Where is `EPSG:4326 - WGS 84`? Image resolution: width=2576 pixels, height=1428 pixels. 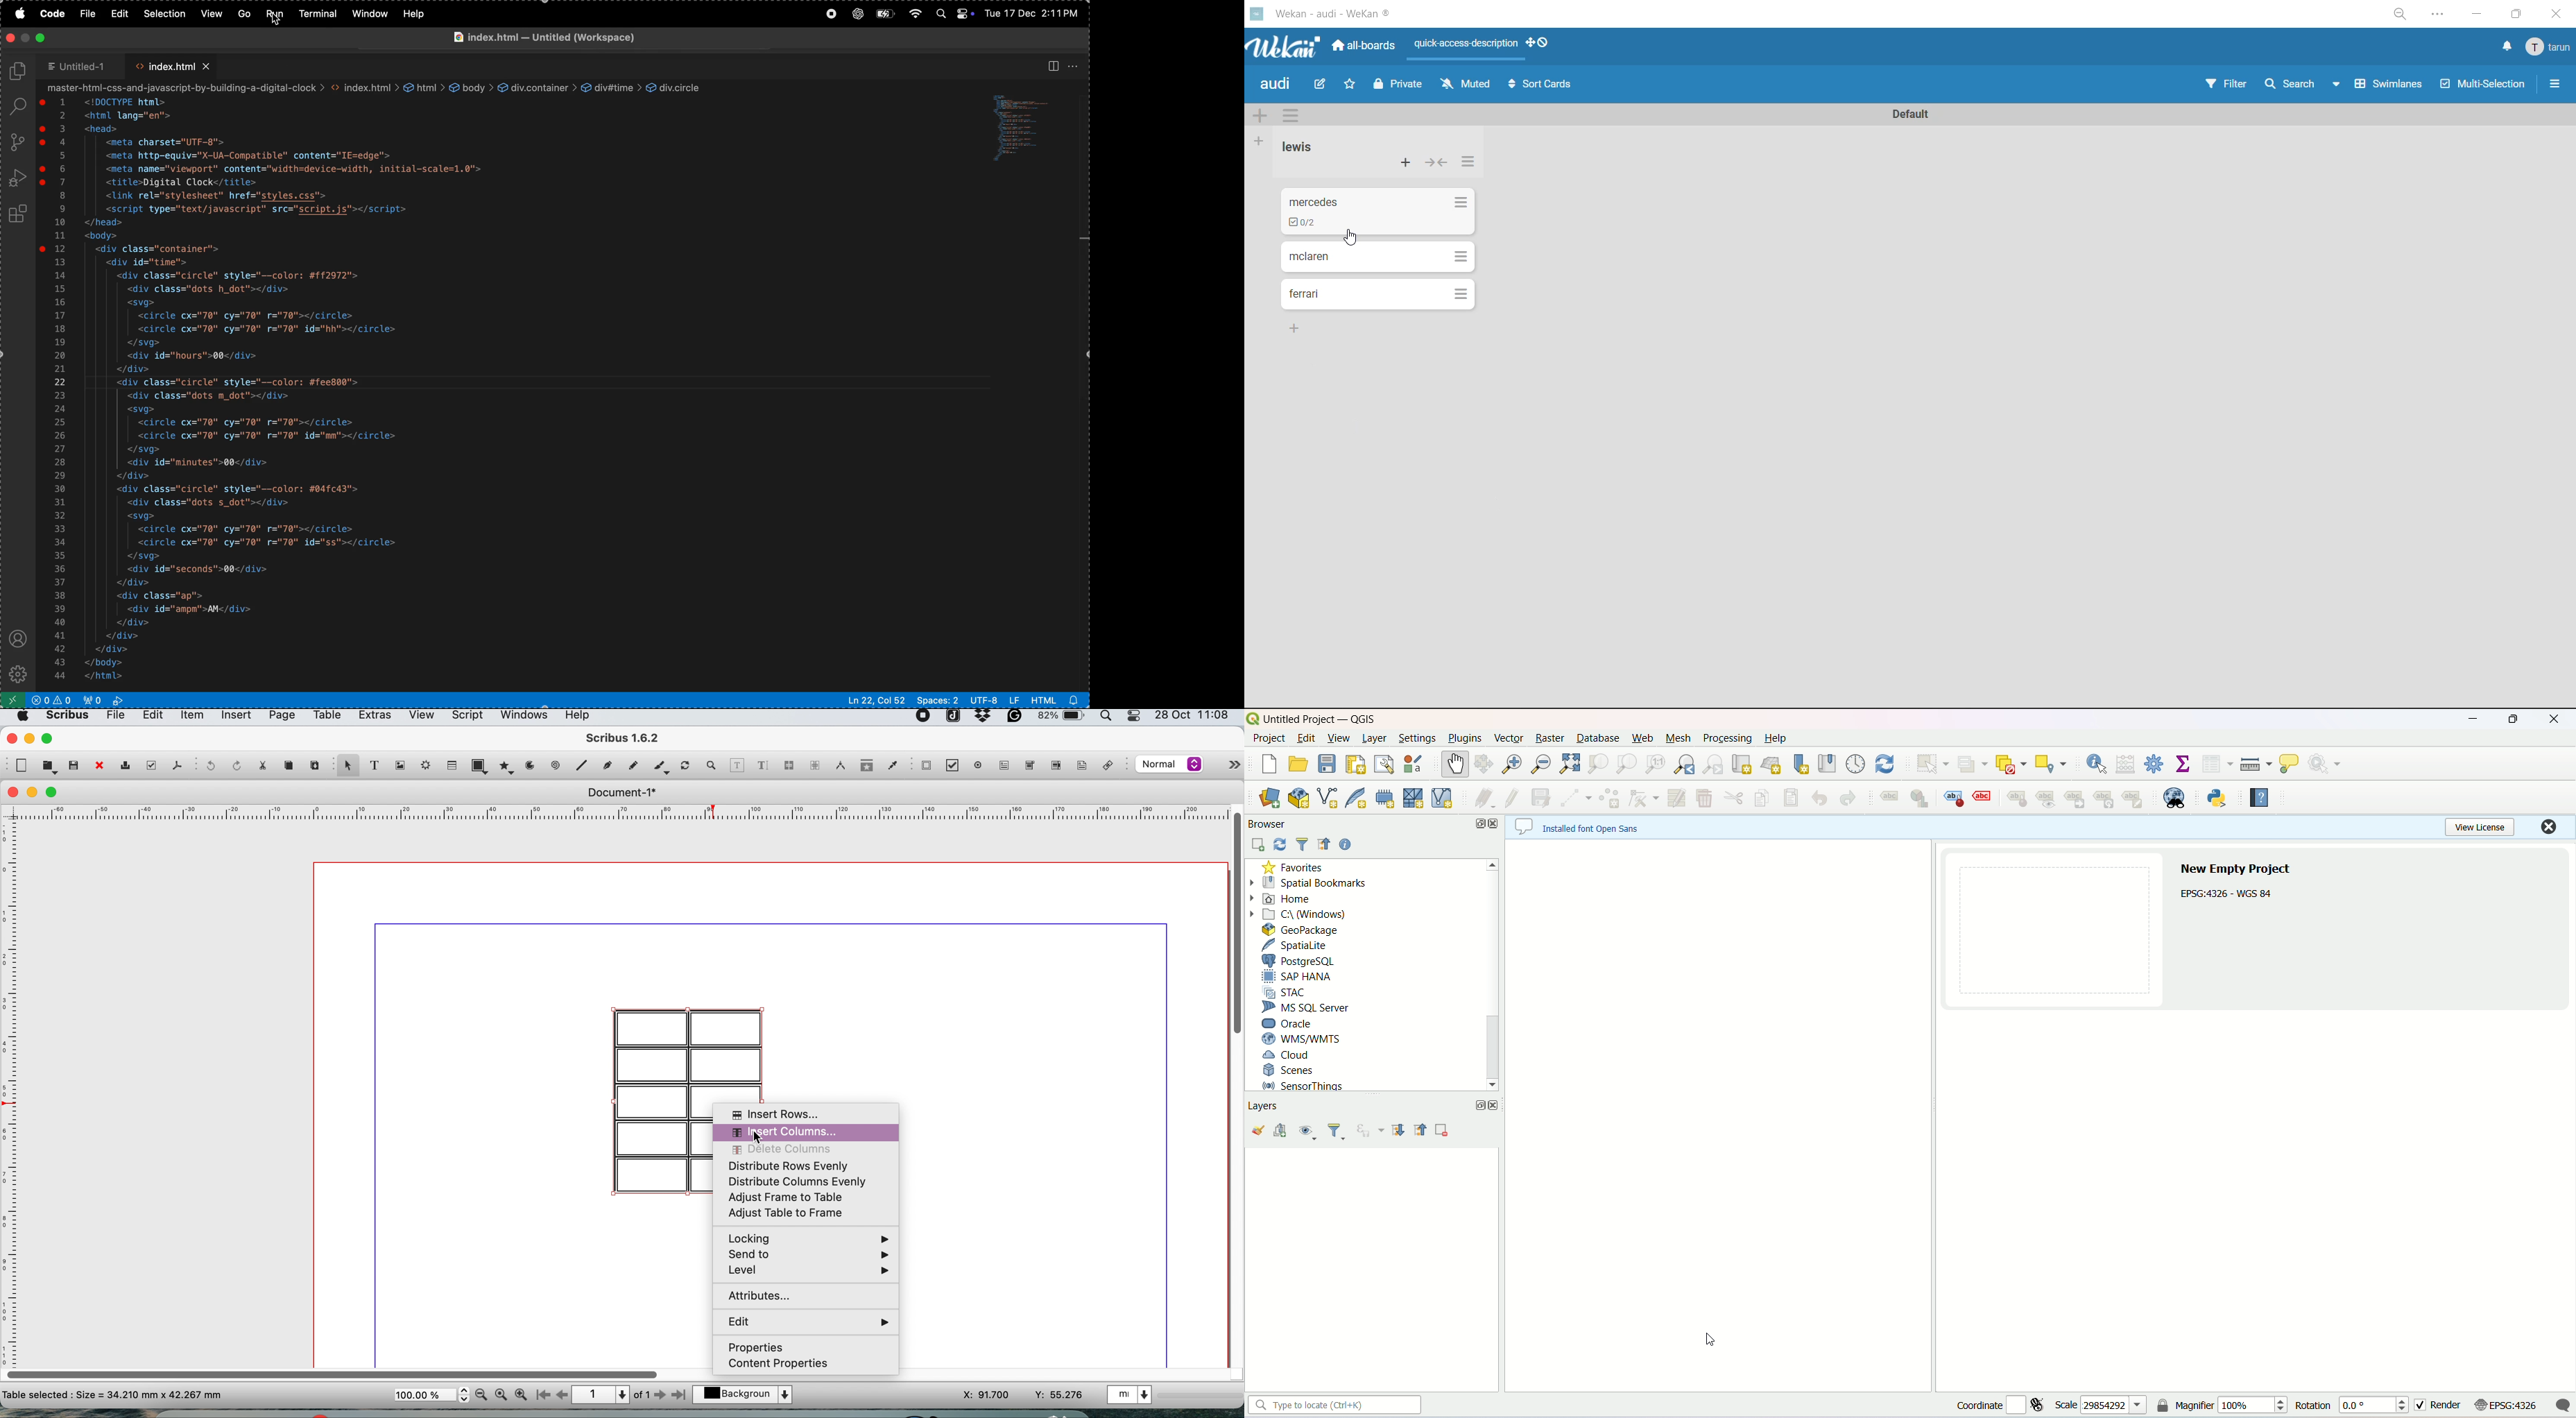
EPSG:4326 - WGS 84 is located at coordinates (2227, 894).